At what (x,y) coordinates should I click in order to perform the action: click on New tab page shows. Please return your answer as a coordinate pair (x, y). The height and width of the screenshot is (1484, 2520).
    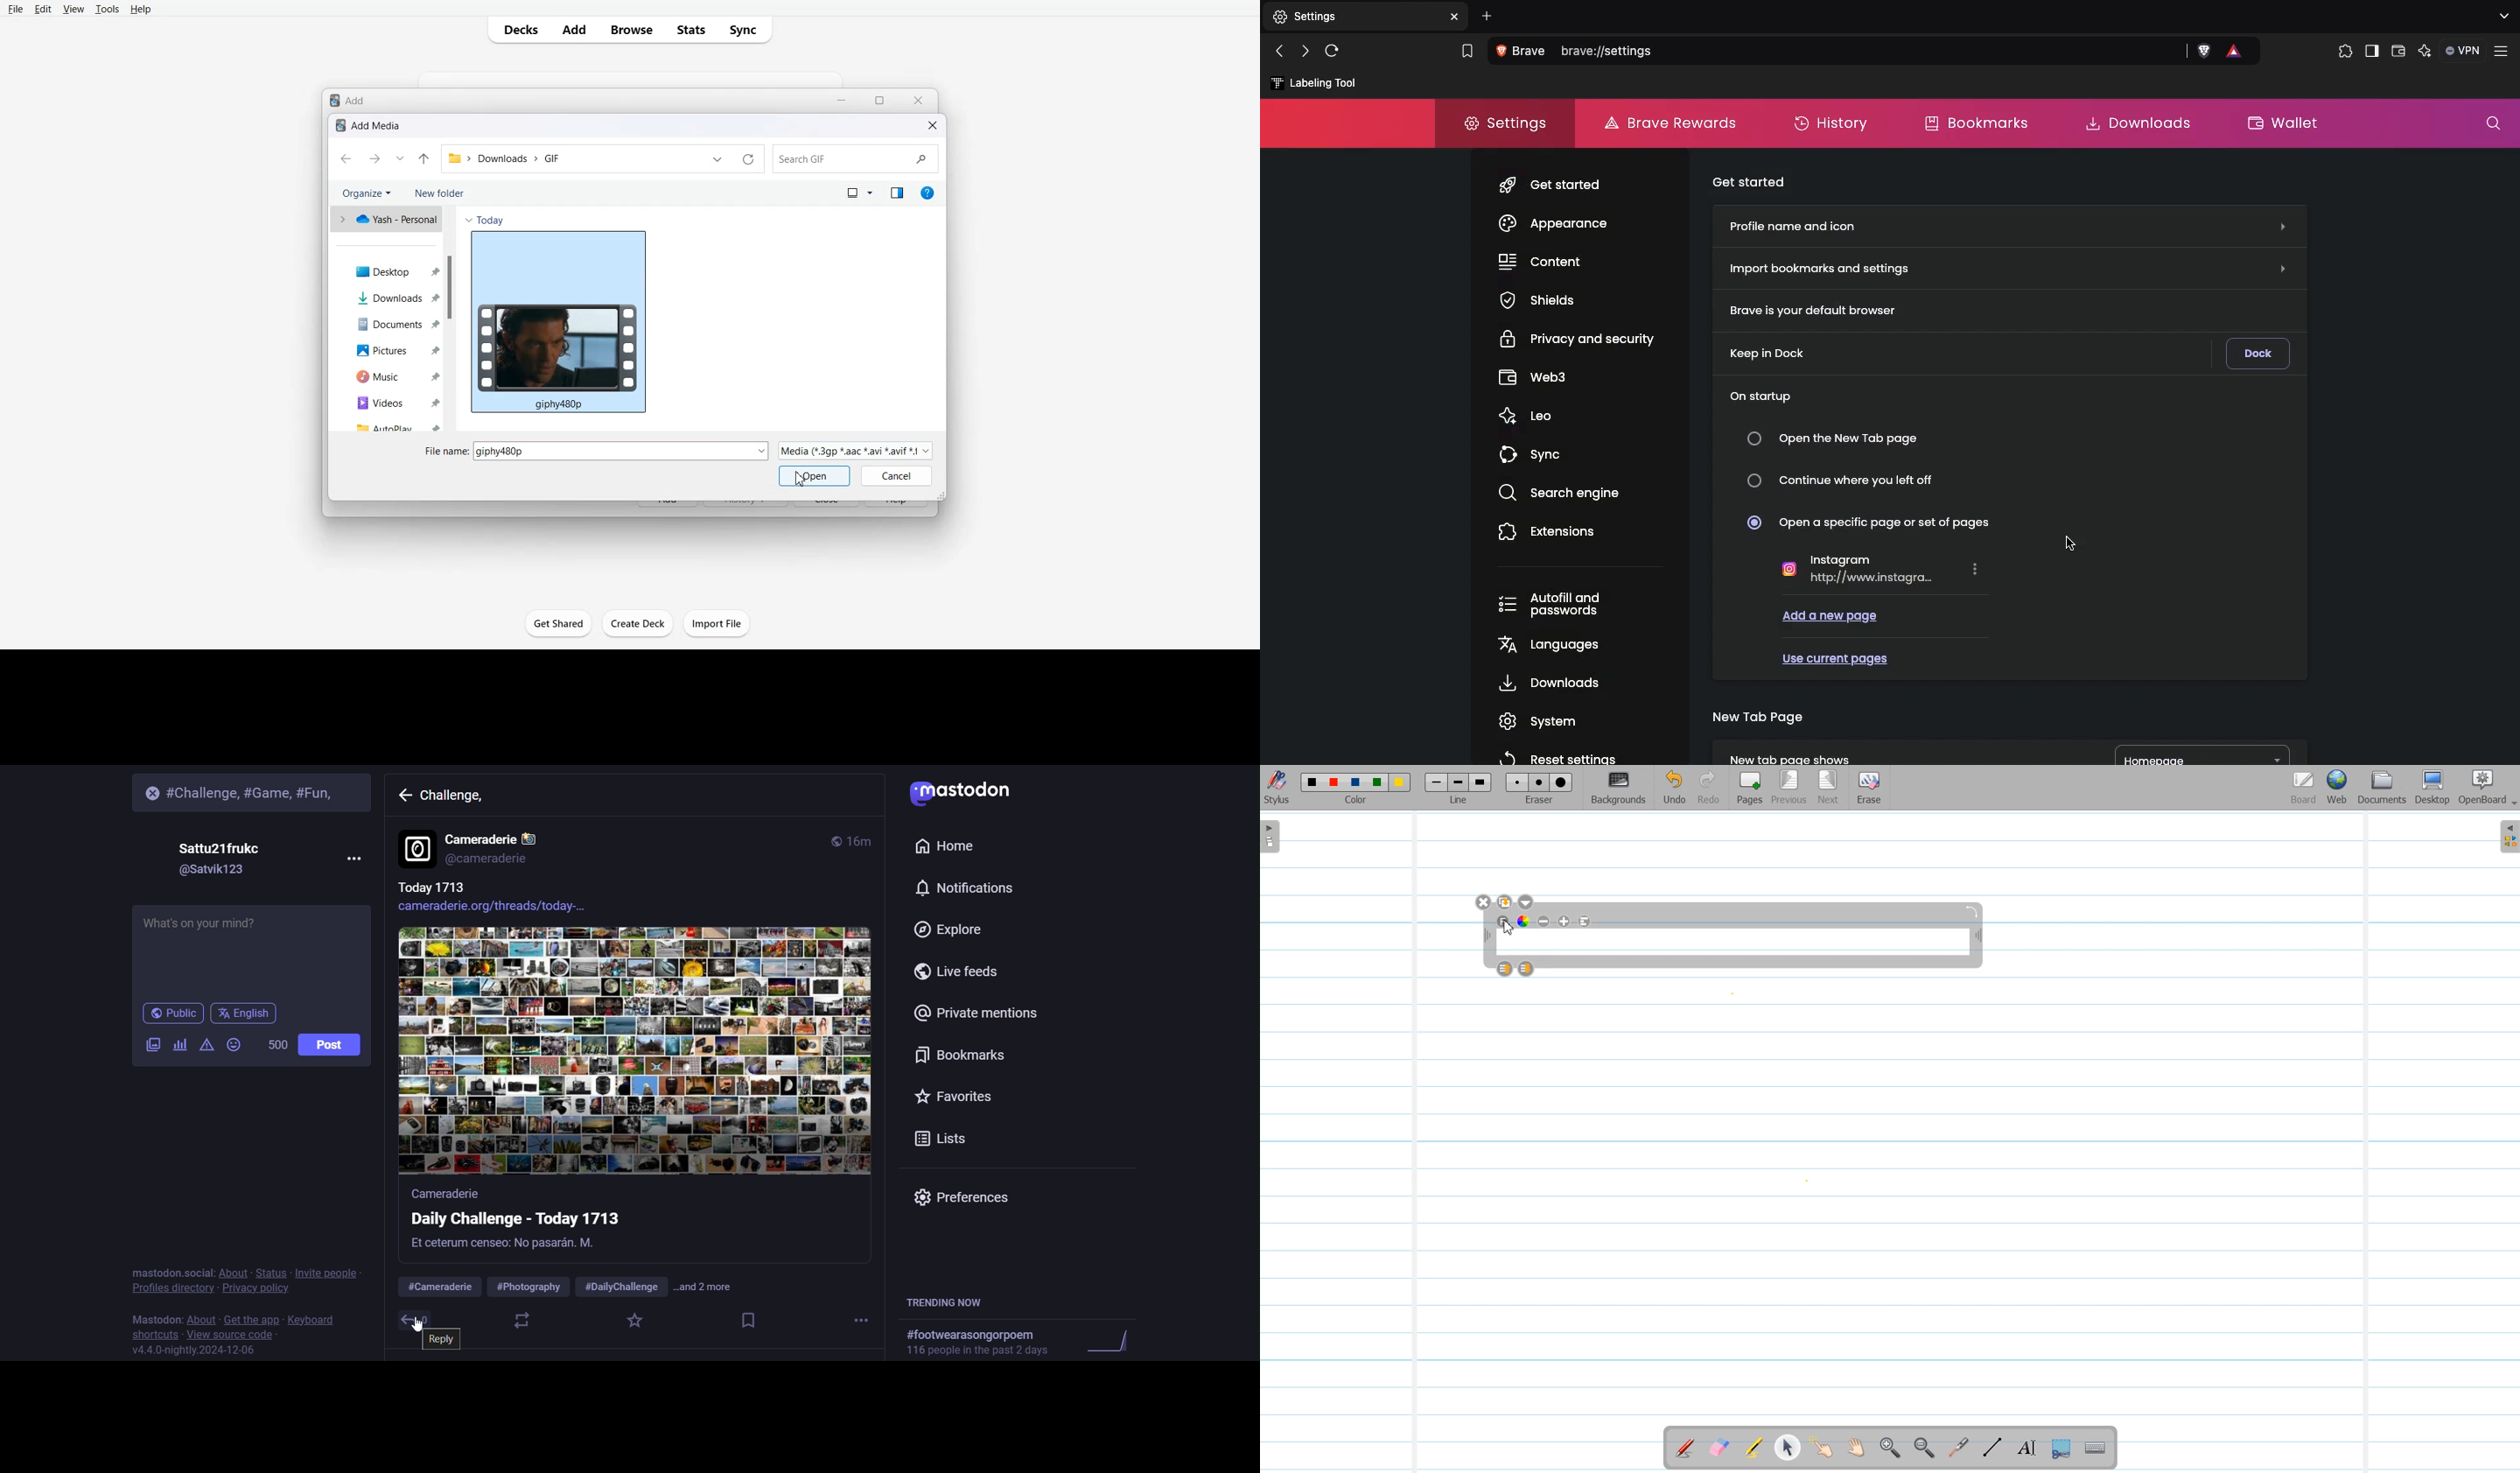
    Looking at the image, I should click on (1890, 751).